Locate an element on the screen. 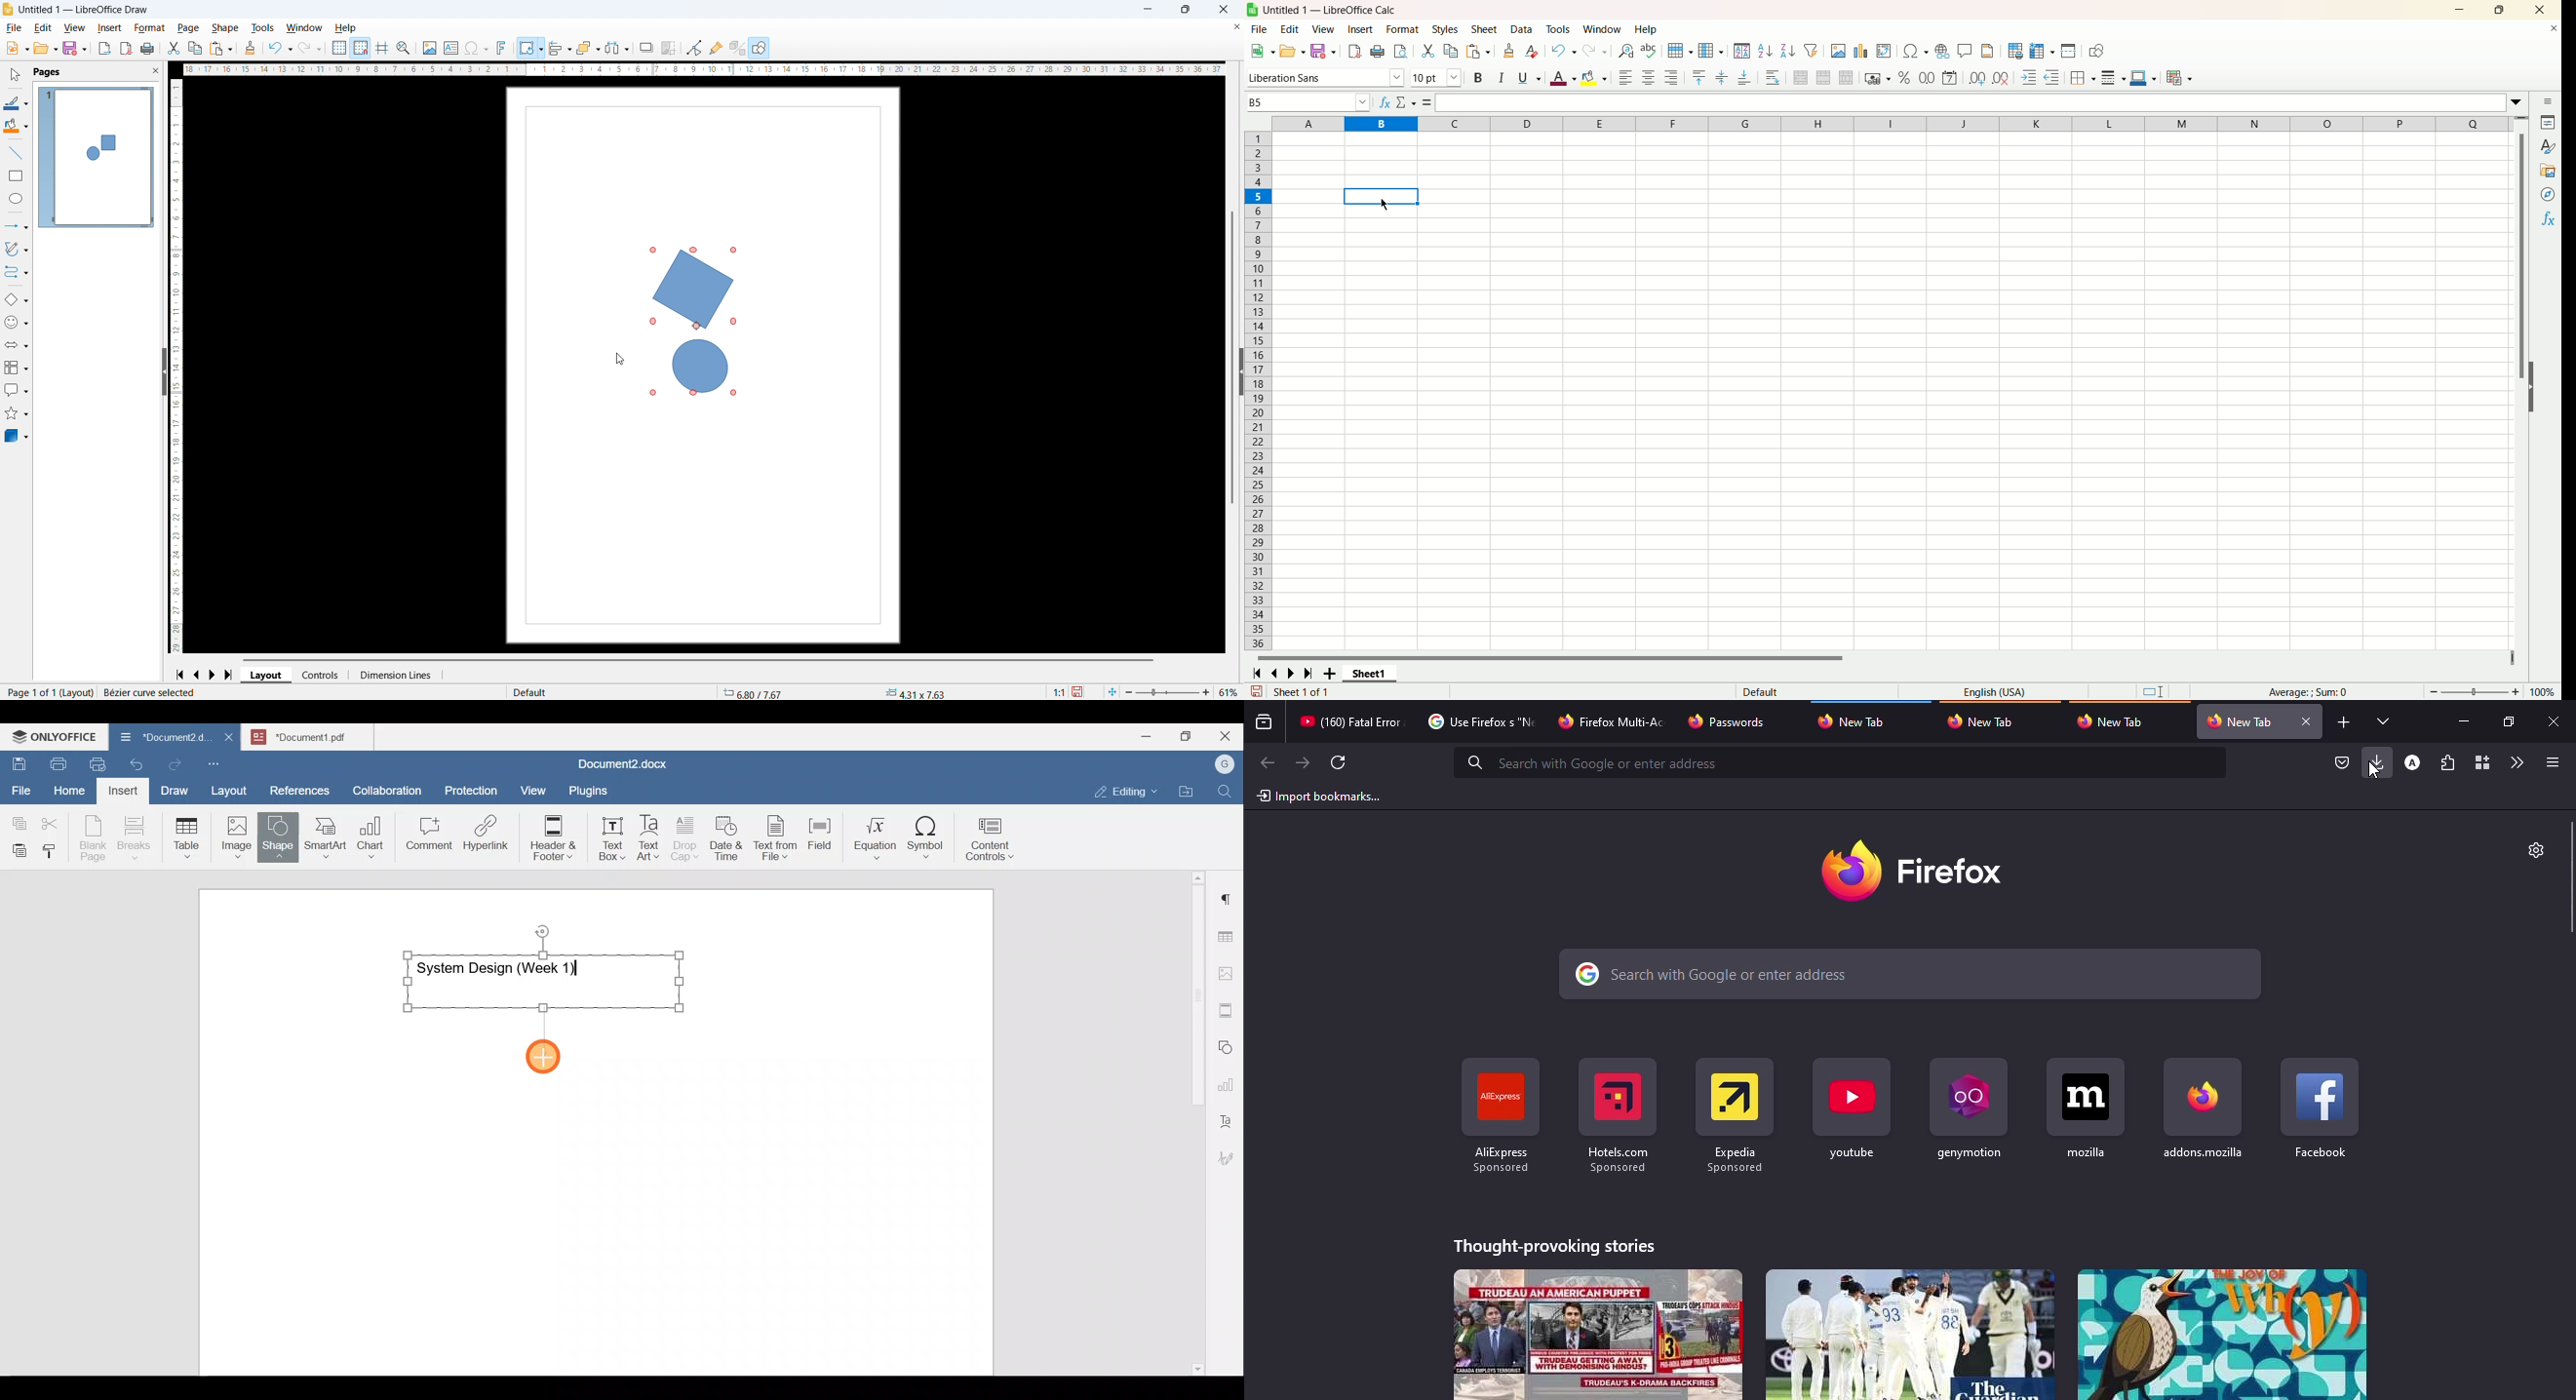 The height and width of the screenshot is (1400, 2576). 3D objects  is located at coordinates (17, 436).